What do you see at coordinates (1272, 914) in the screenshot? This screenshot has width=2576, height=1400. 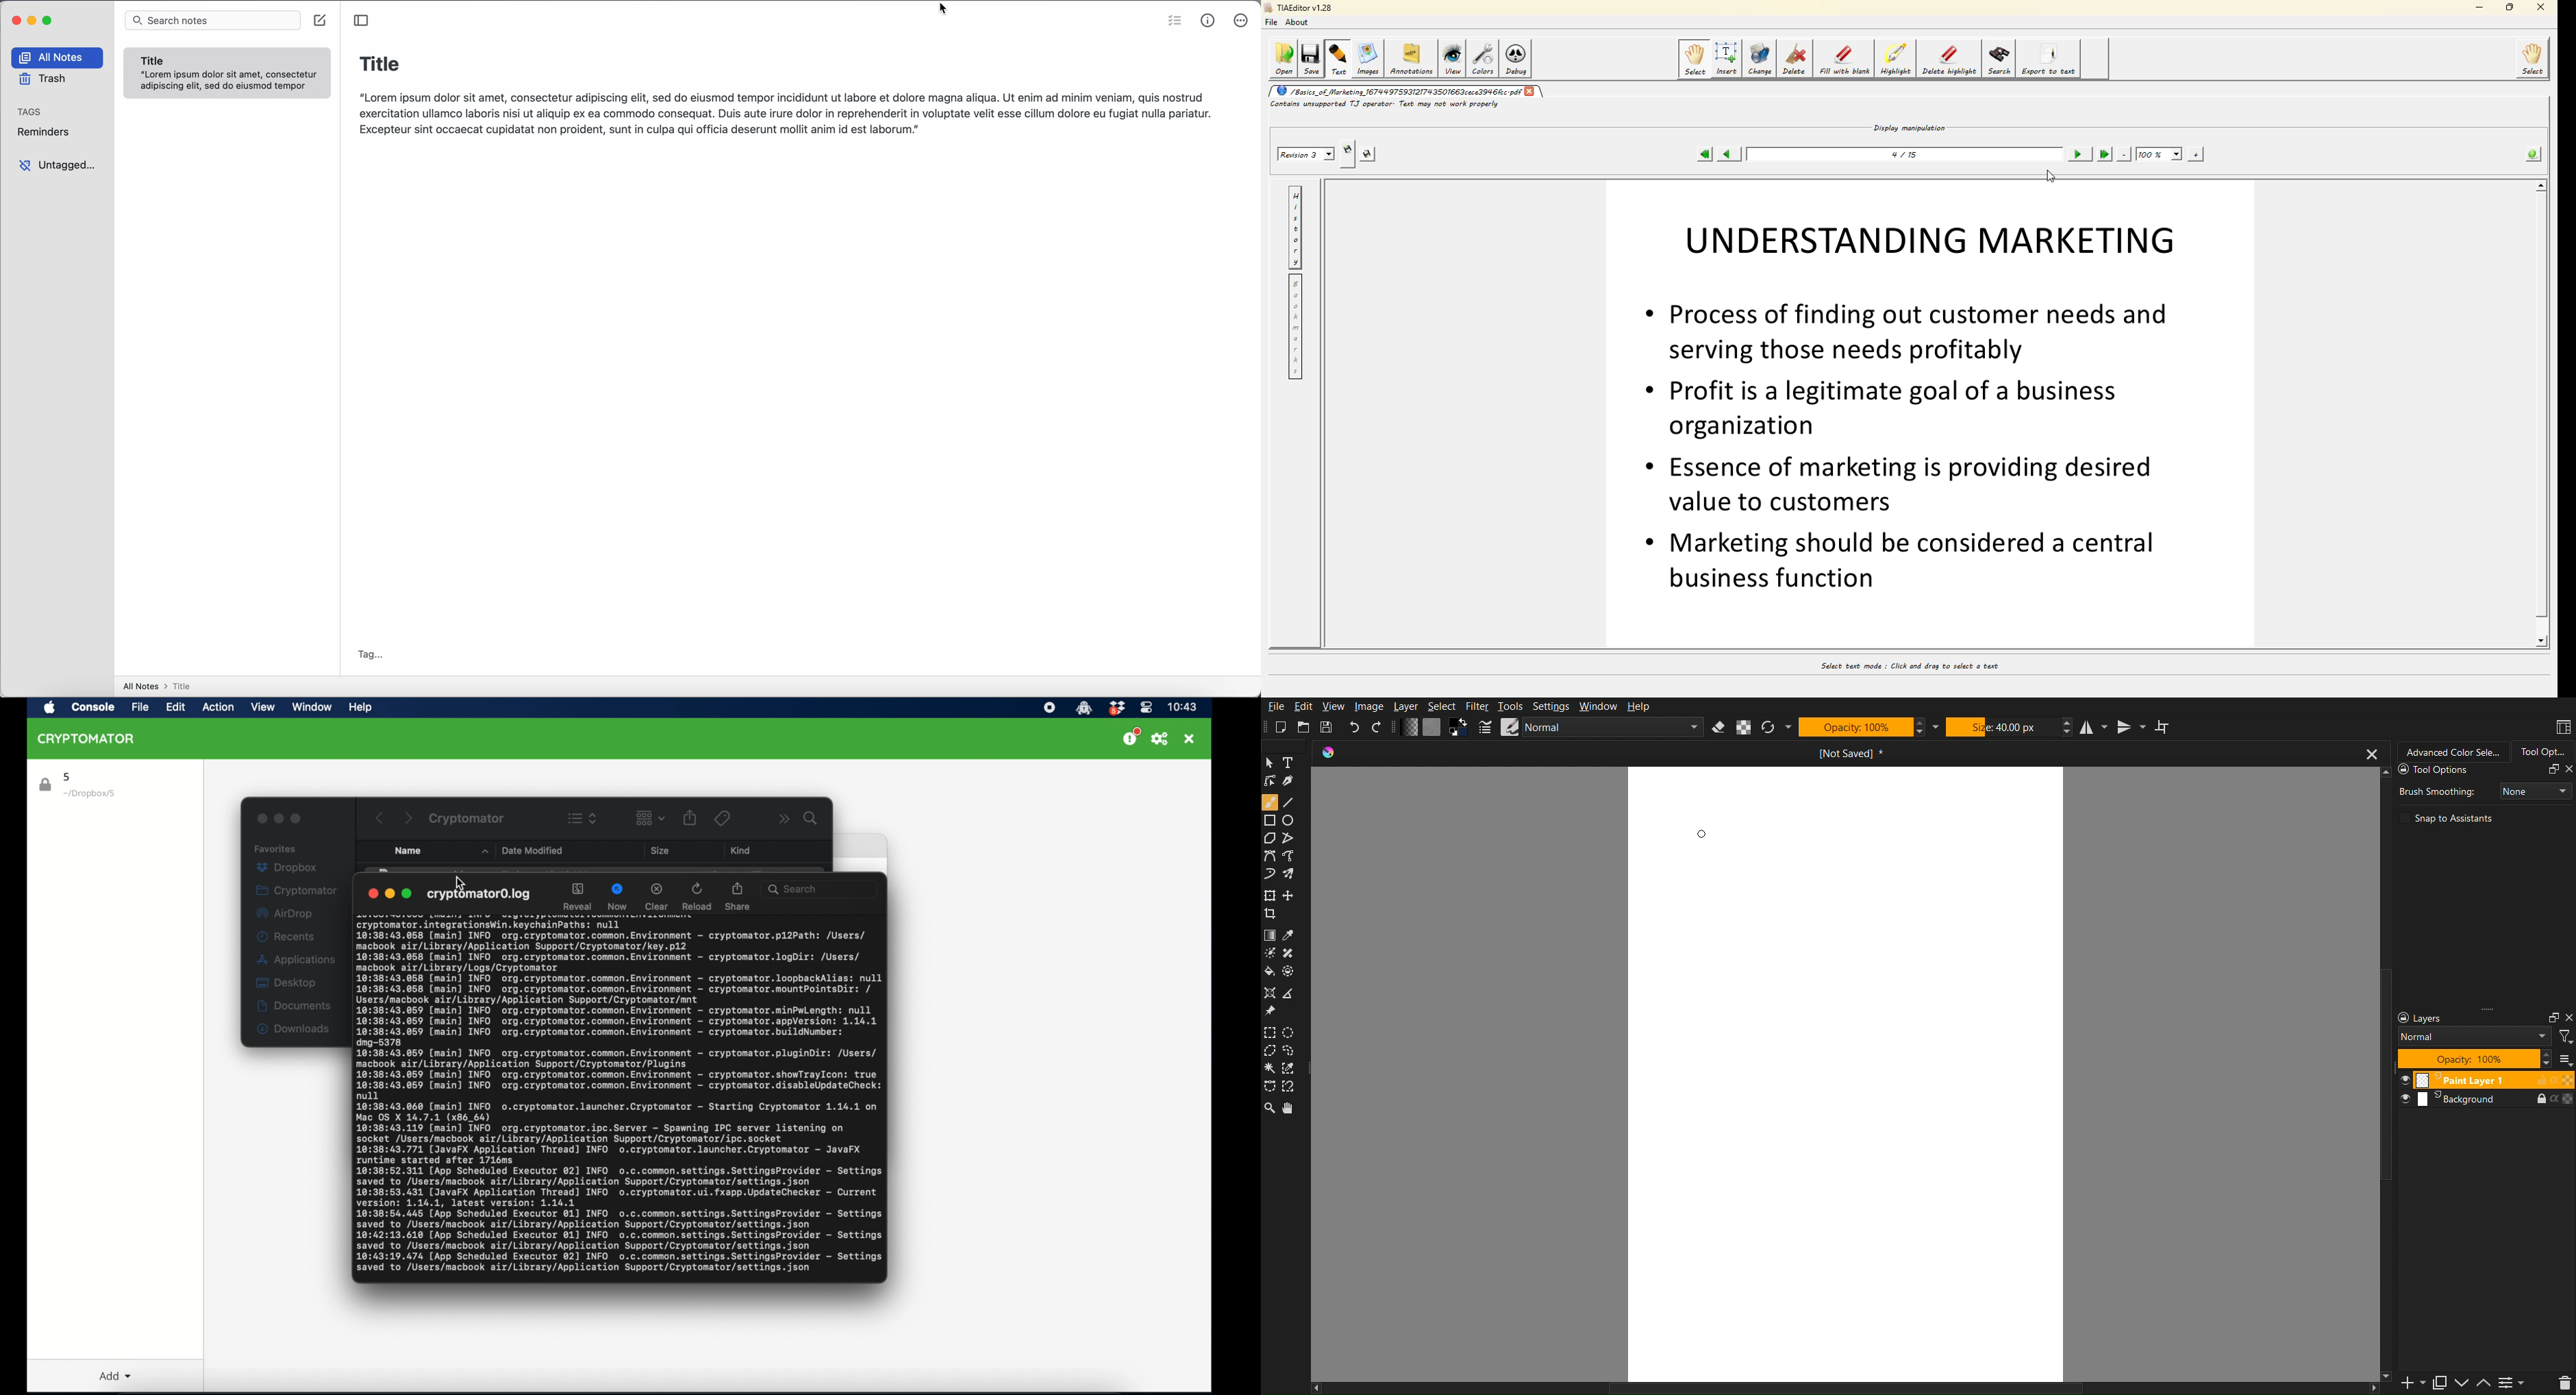 I see `Crop` at bounding box center [1272, 914].